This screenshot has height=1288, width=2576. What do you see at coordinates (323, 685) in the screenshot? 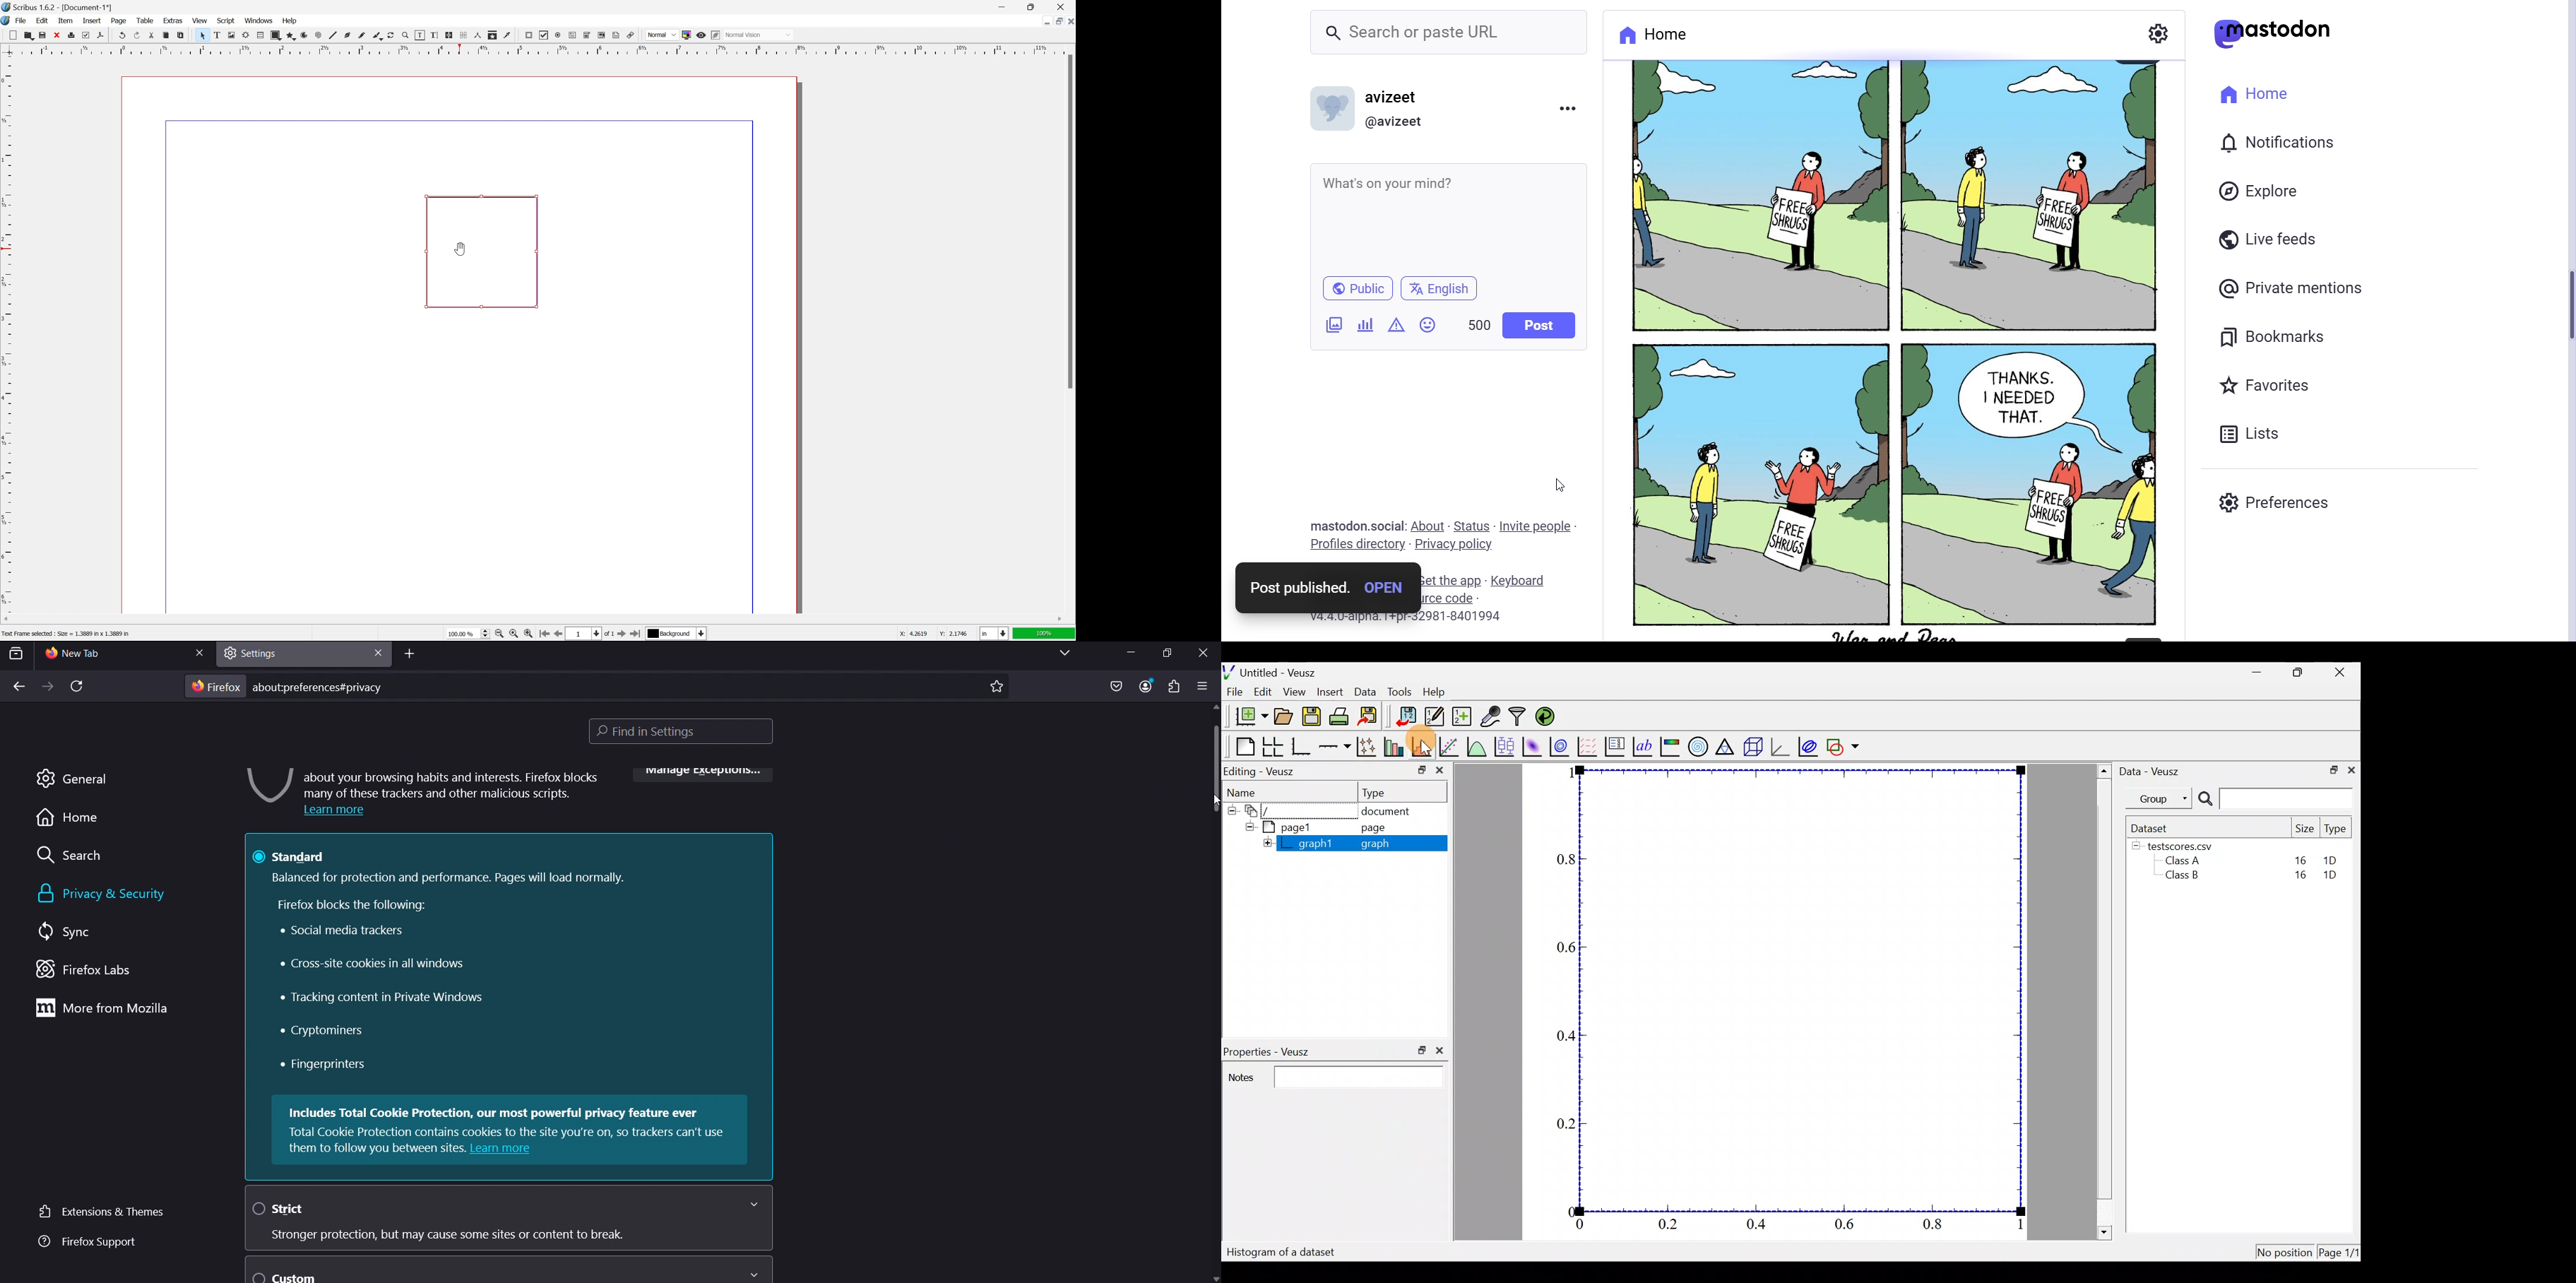
I see `about:preferences#privacy` at bounding box center [323, 685].